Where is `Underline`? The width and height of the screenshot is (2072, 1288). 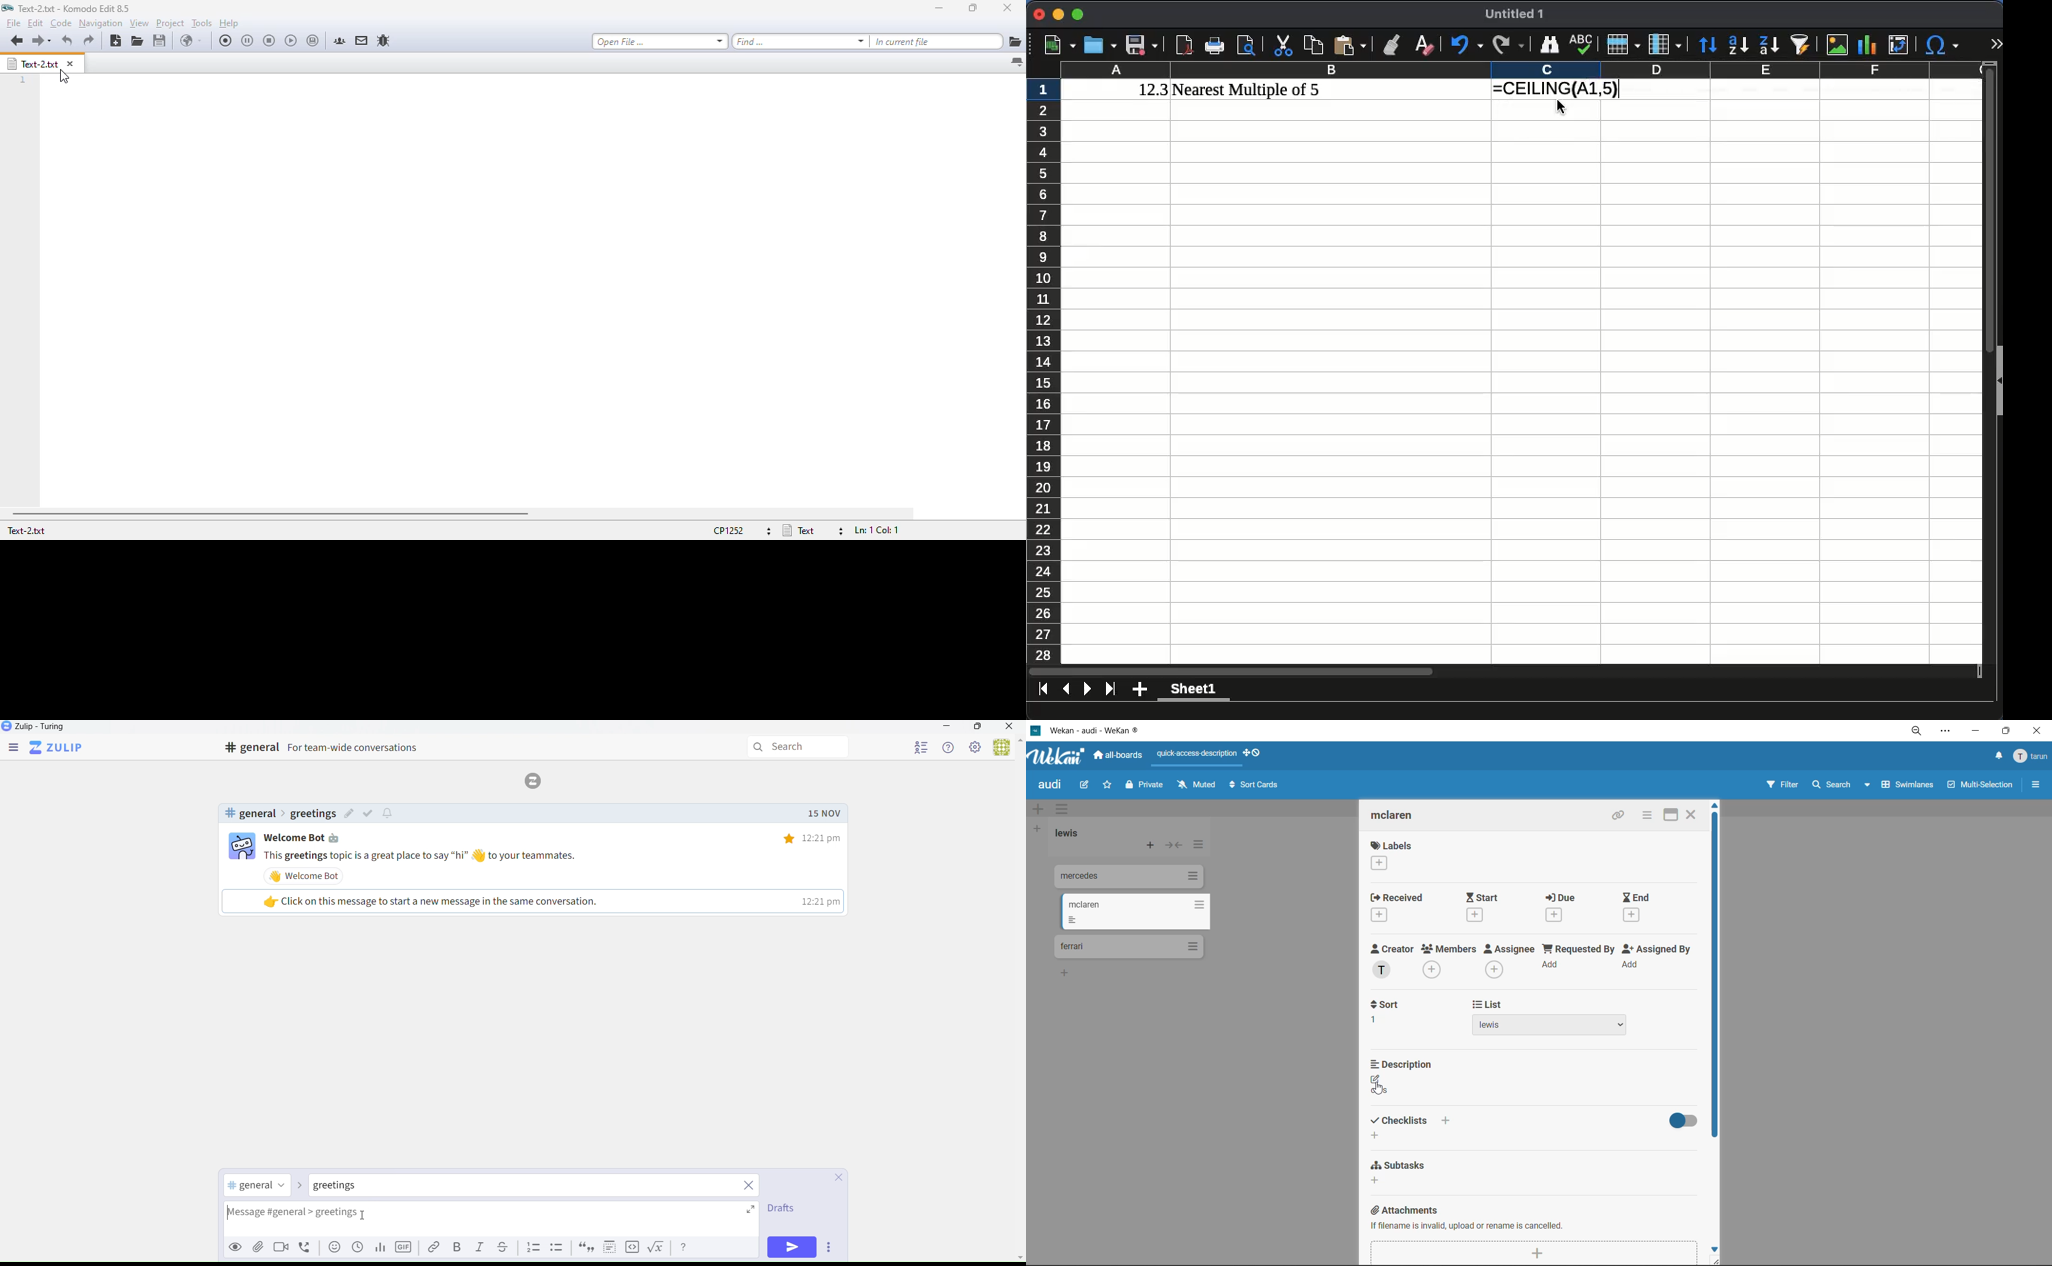 Underline is located at coordinates (507, 1248).